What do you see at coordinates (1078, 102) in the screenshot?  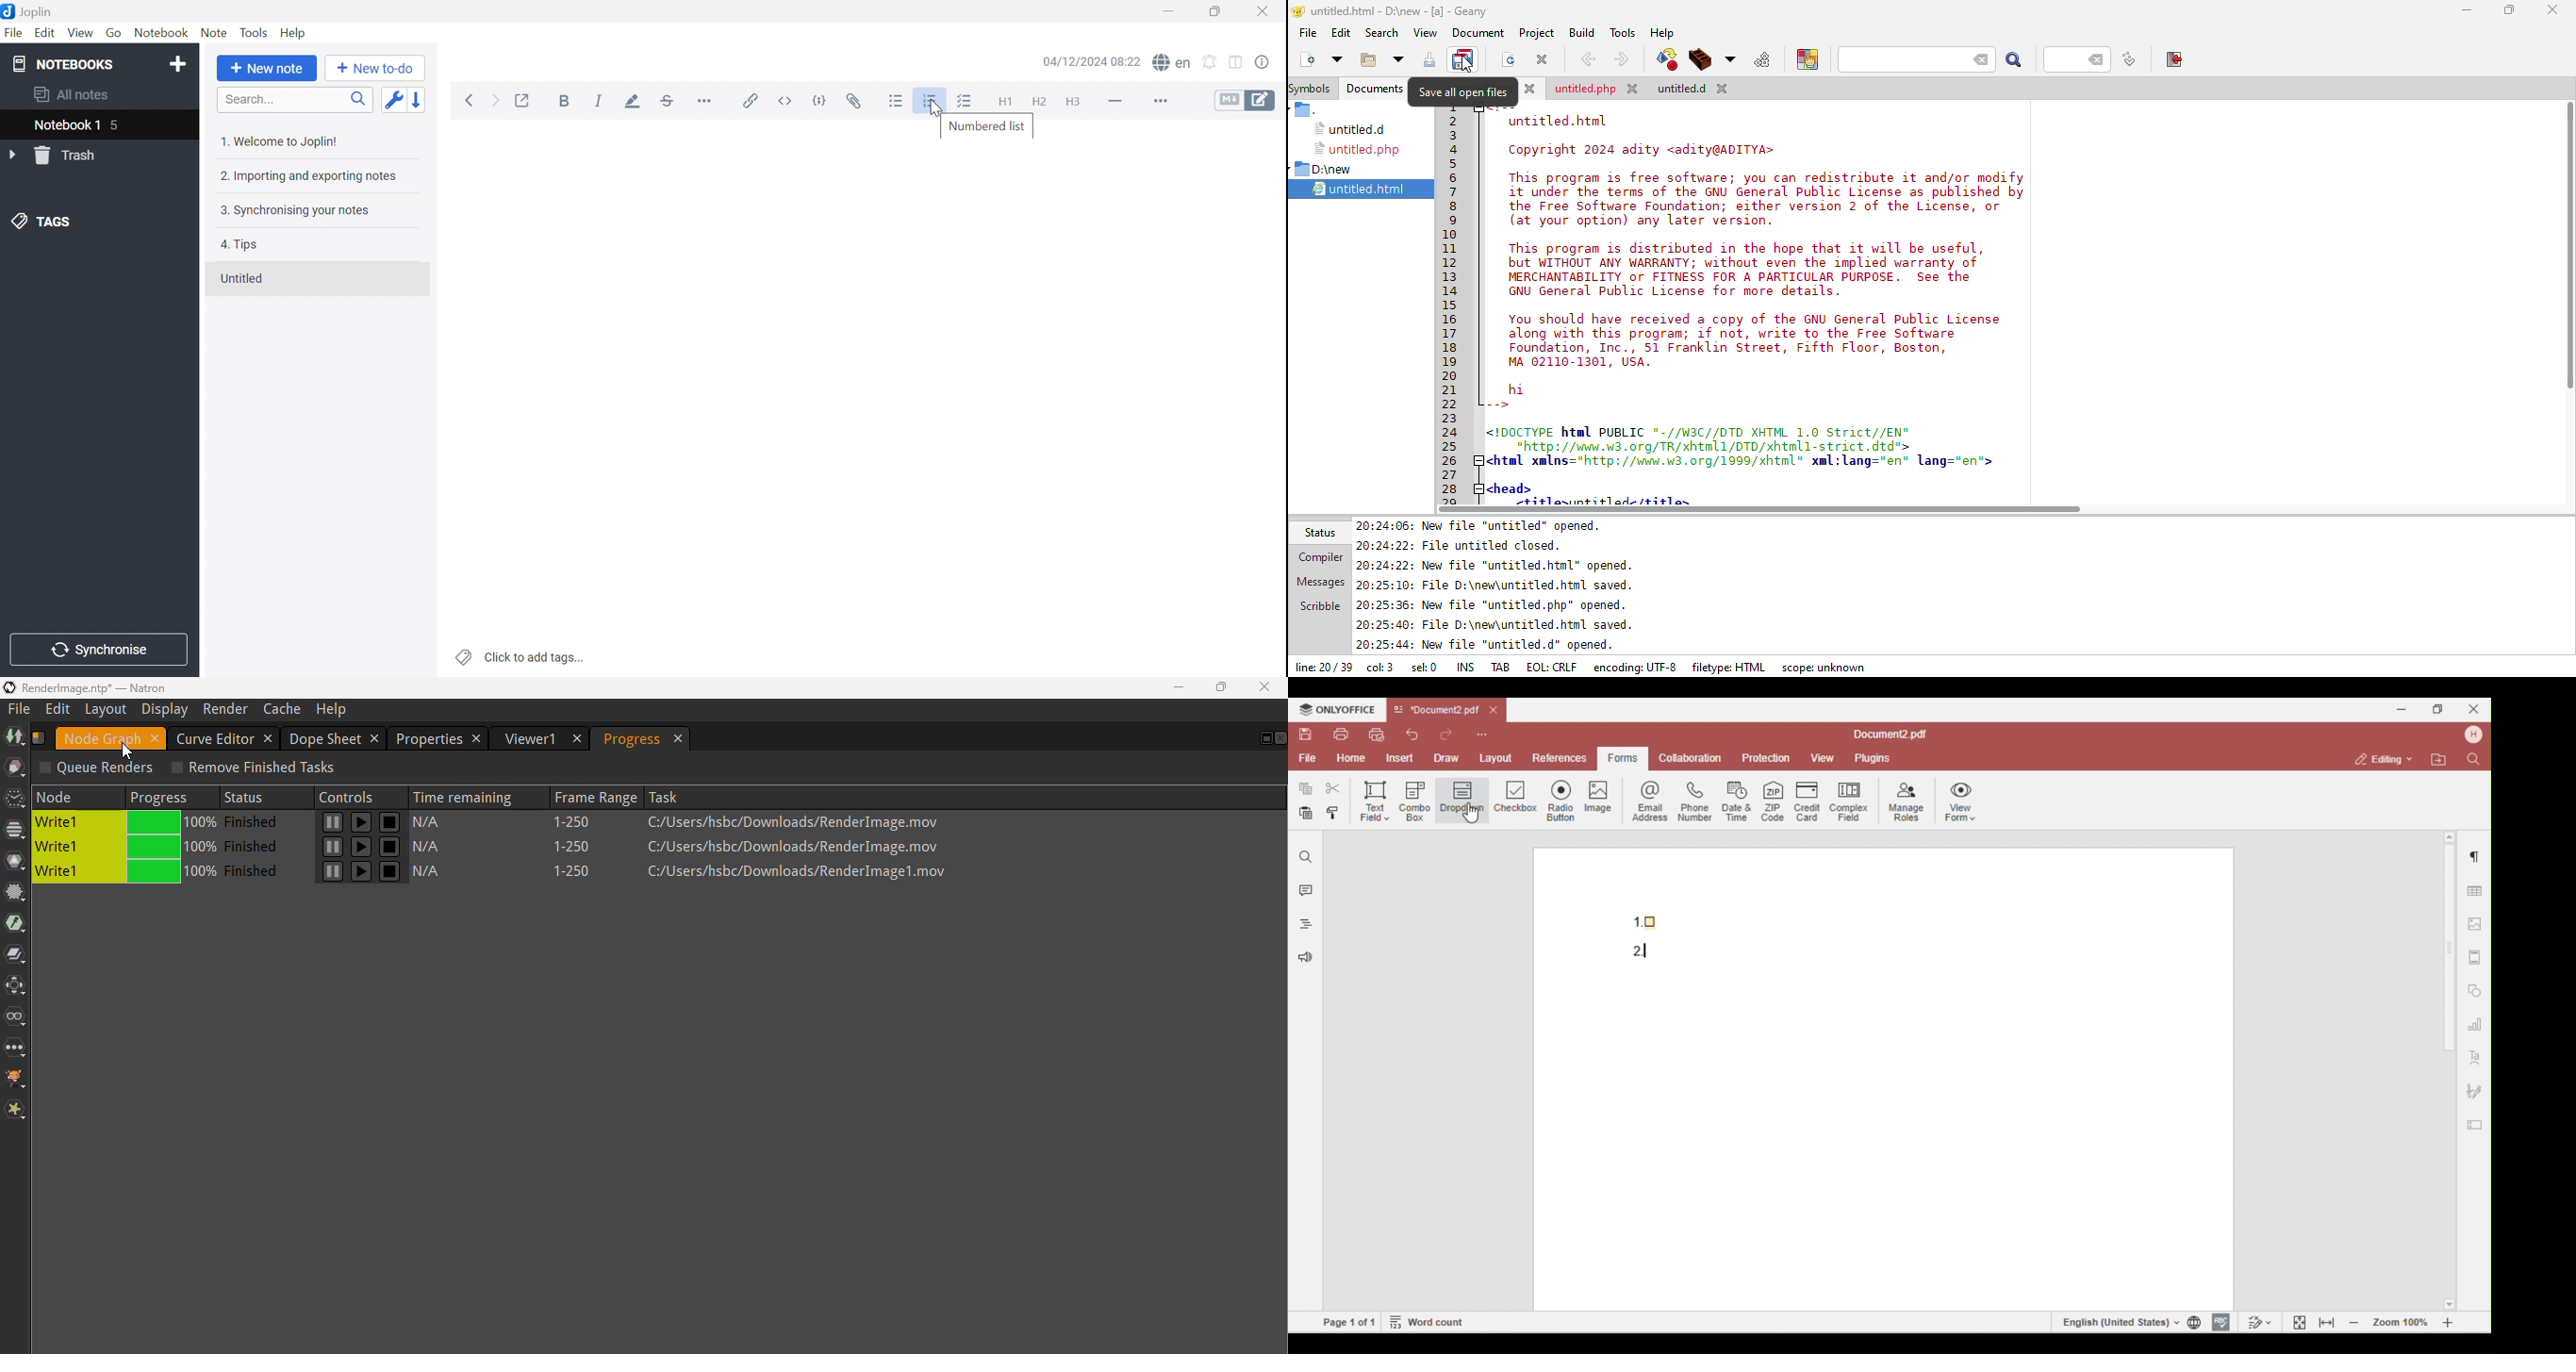 I see `Heading 3` at bounding box center [1078, 102].